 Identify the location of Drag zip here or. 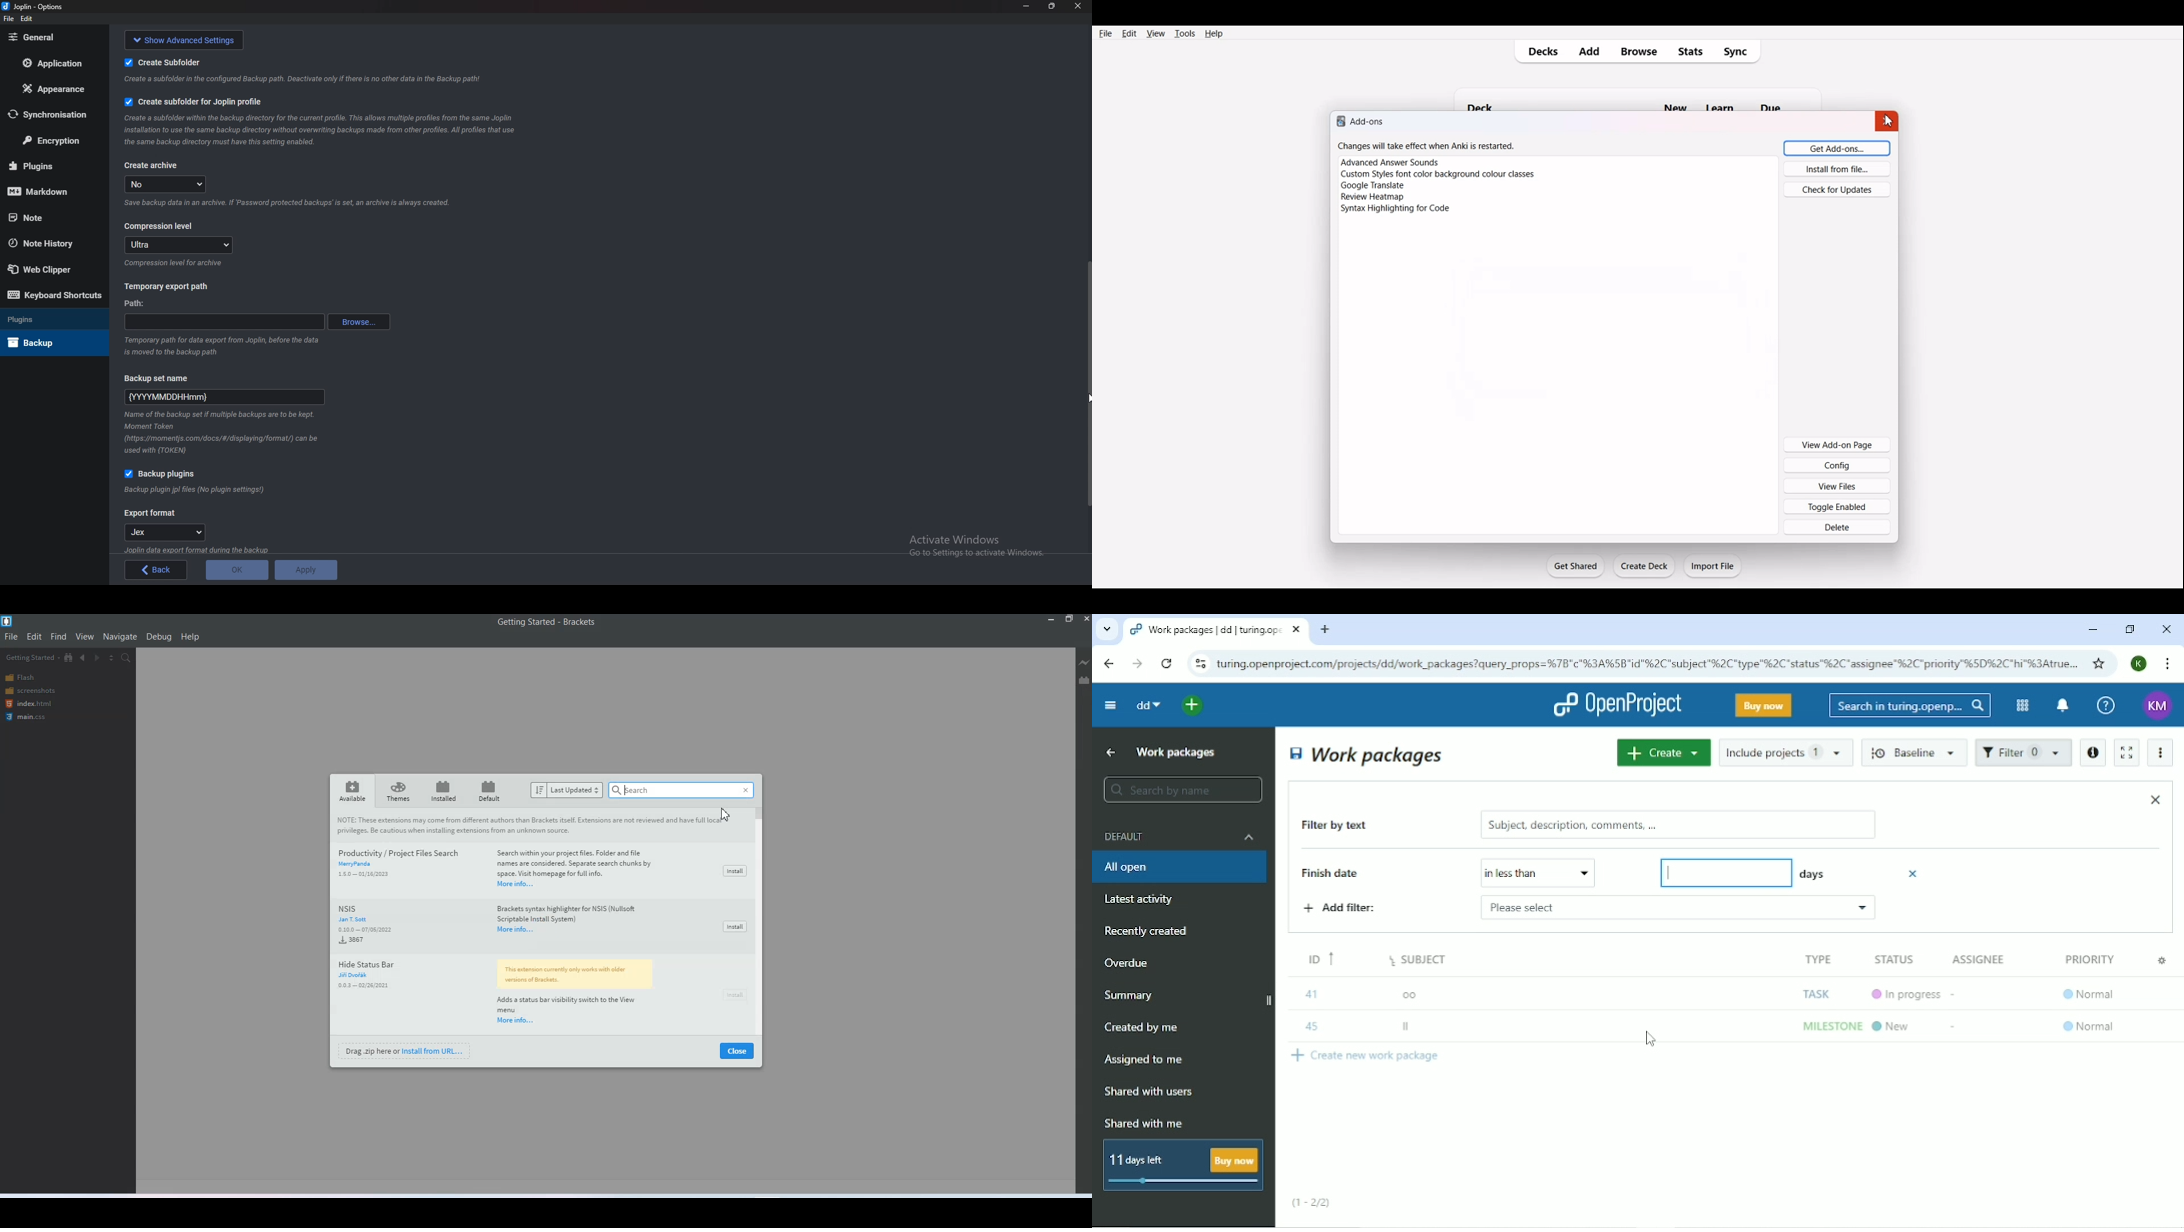
(370, 1051).